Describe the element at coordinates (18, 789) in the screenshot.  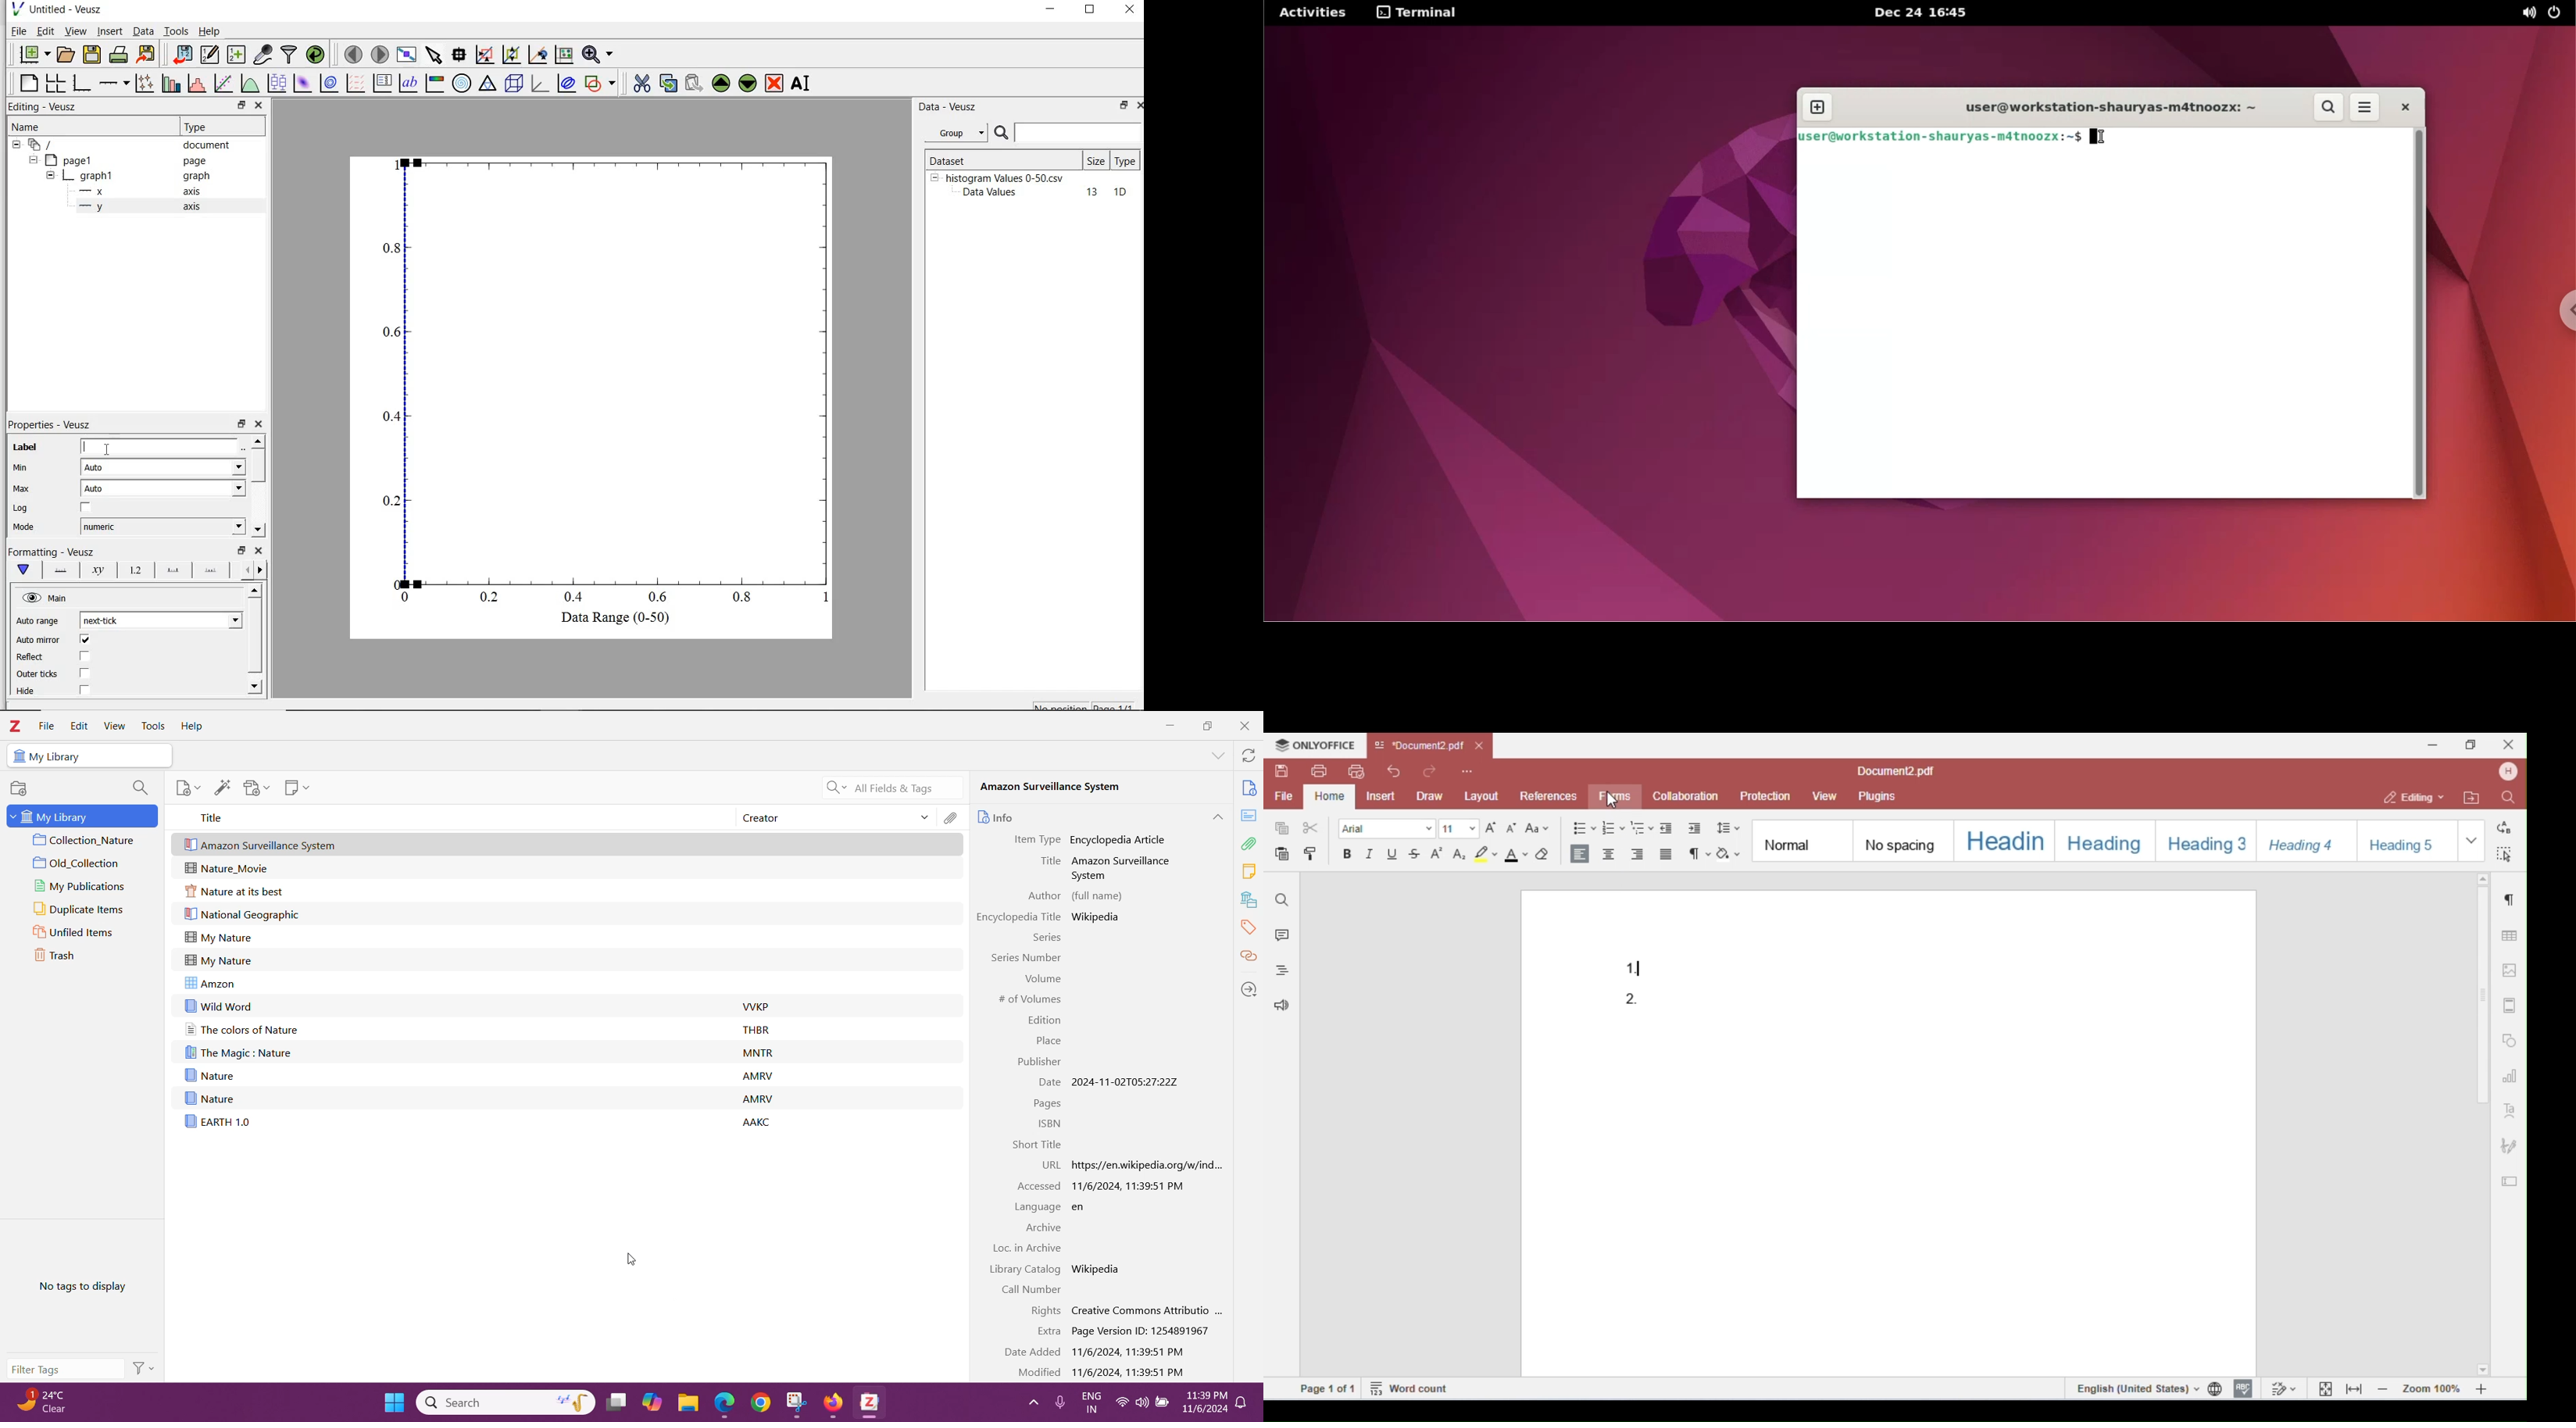
I see `New Collection` at that location.